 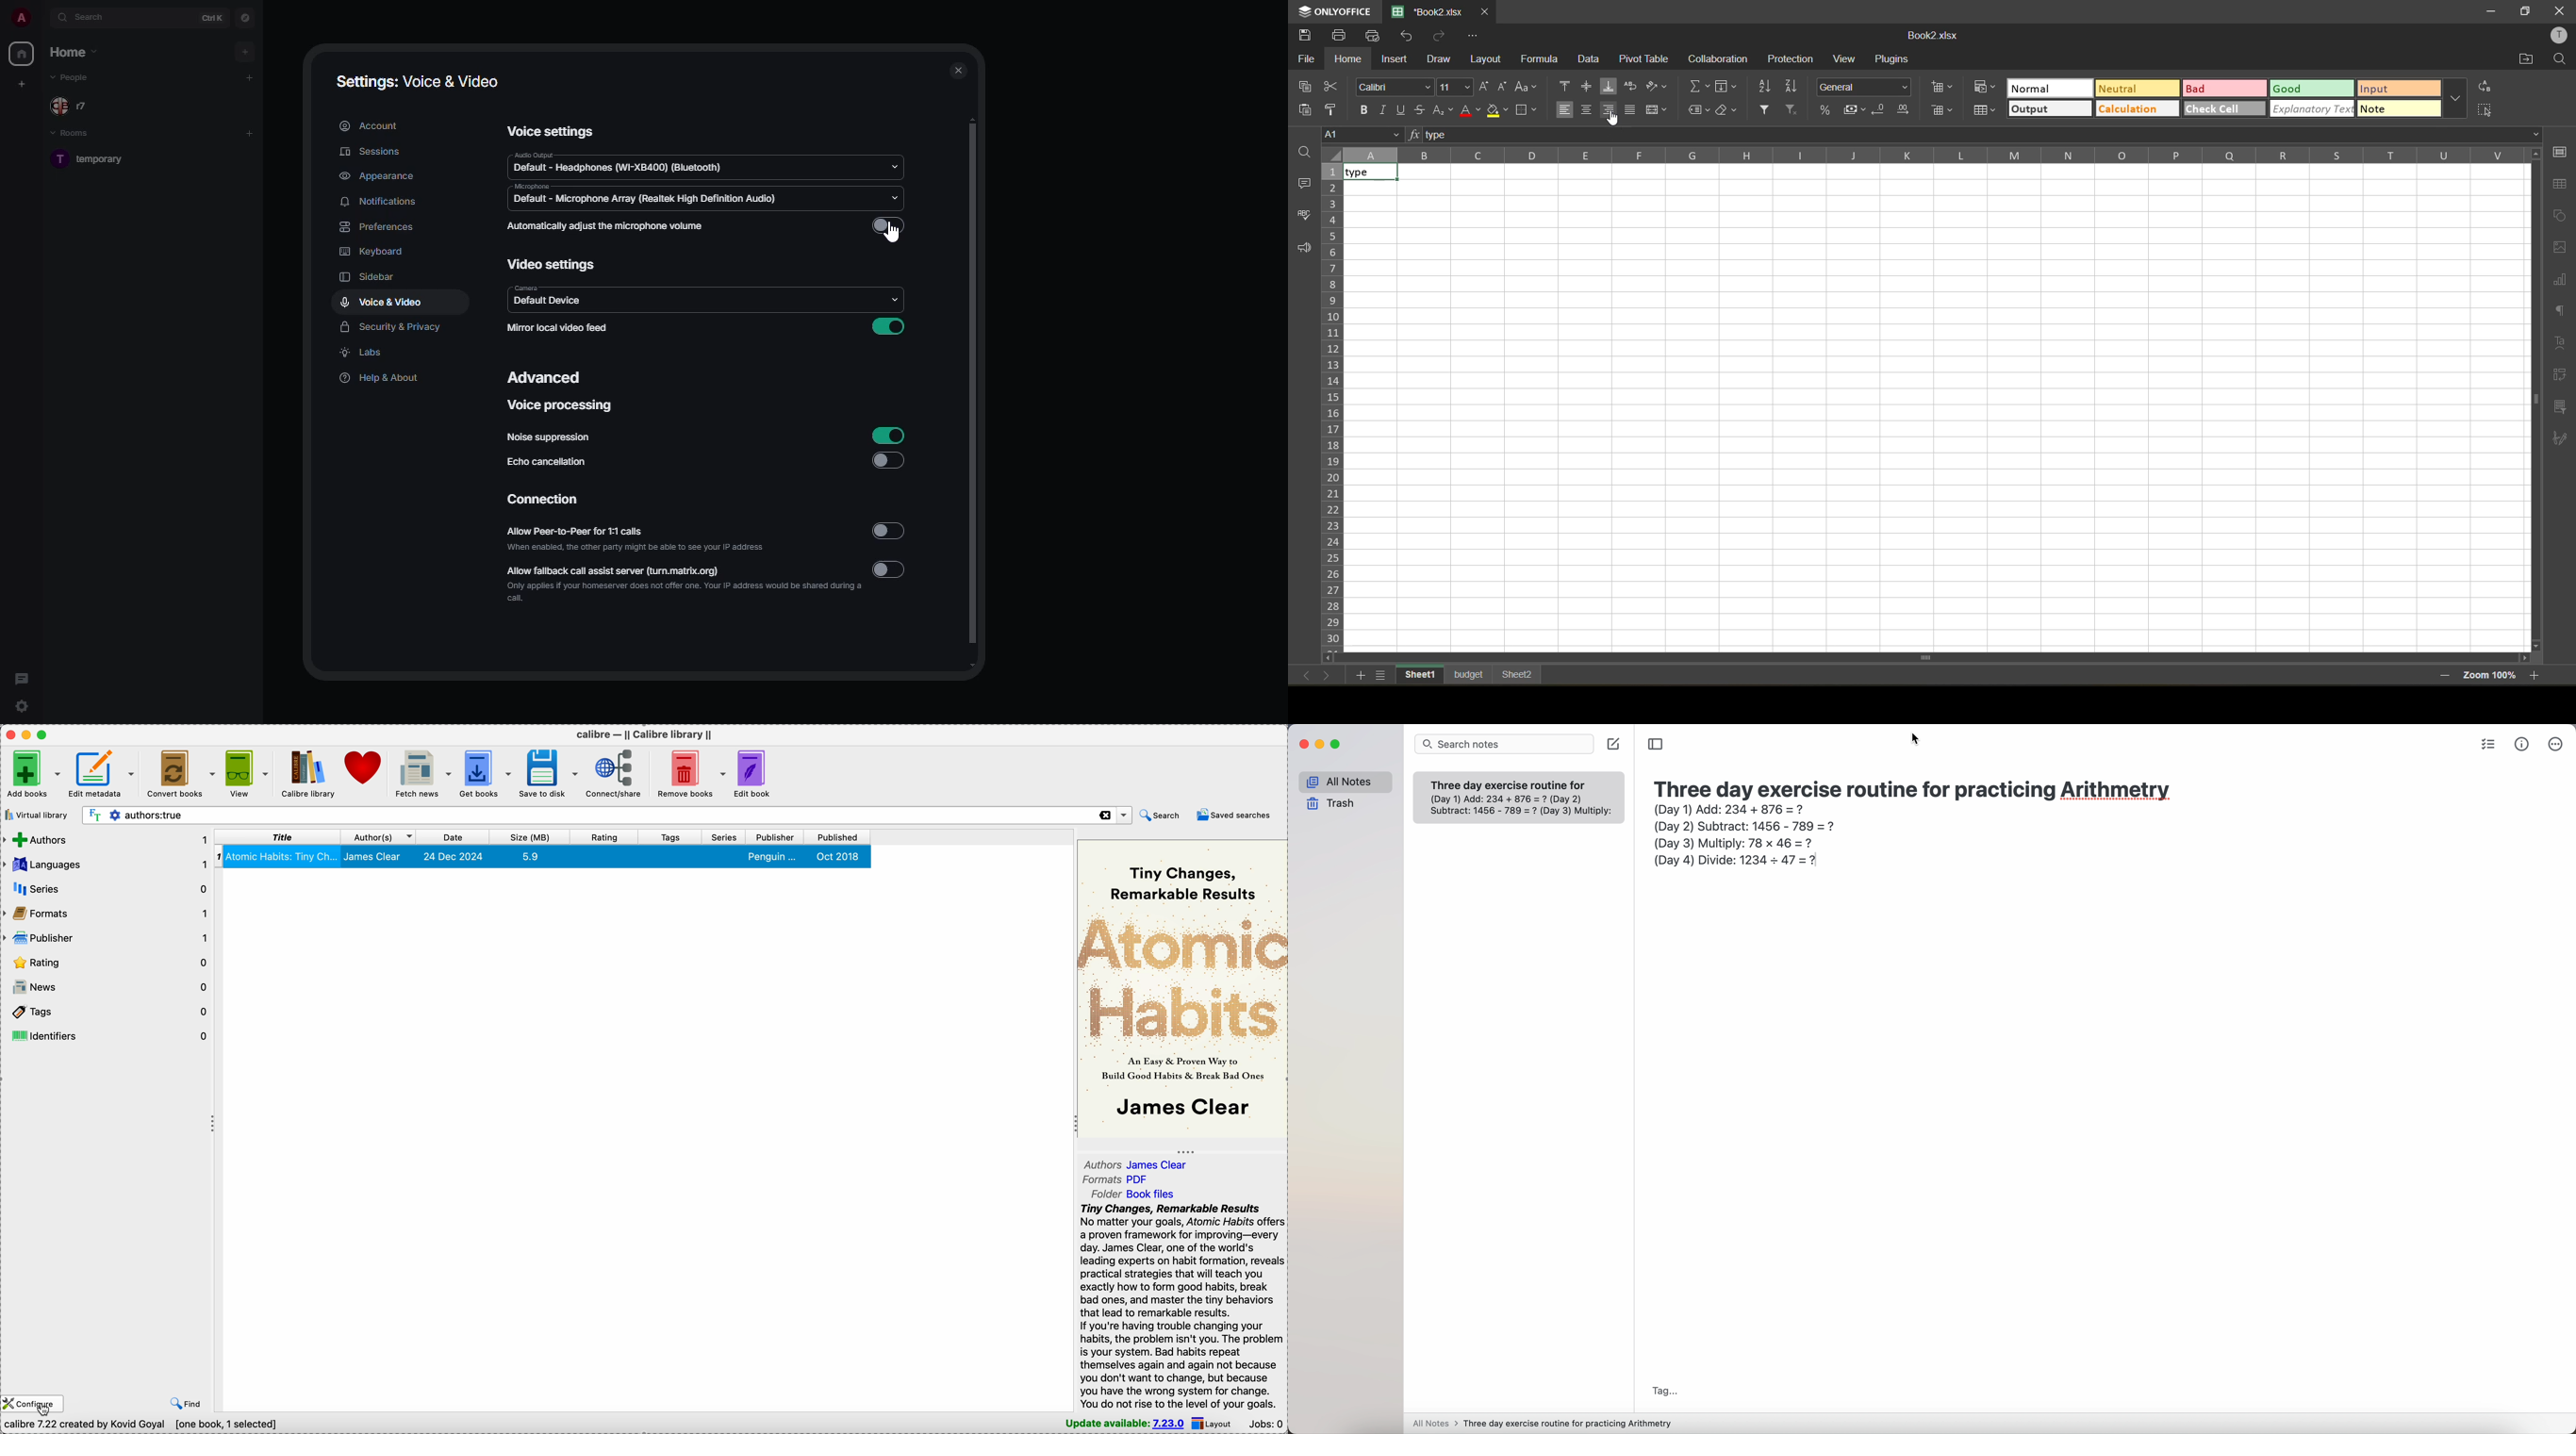 What do you see at coordinates (1335, 11) in the screenshot?
I see `ONLYOFFICE` at bounding box center [1335, 11].